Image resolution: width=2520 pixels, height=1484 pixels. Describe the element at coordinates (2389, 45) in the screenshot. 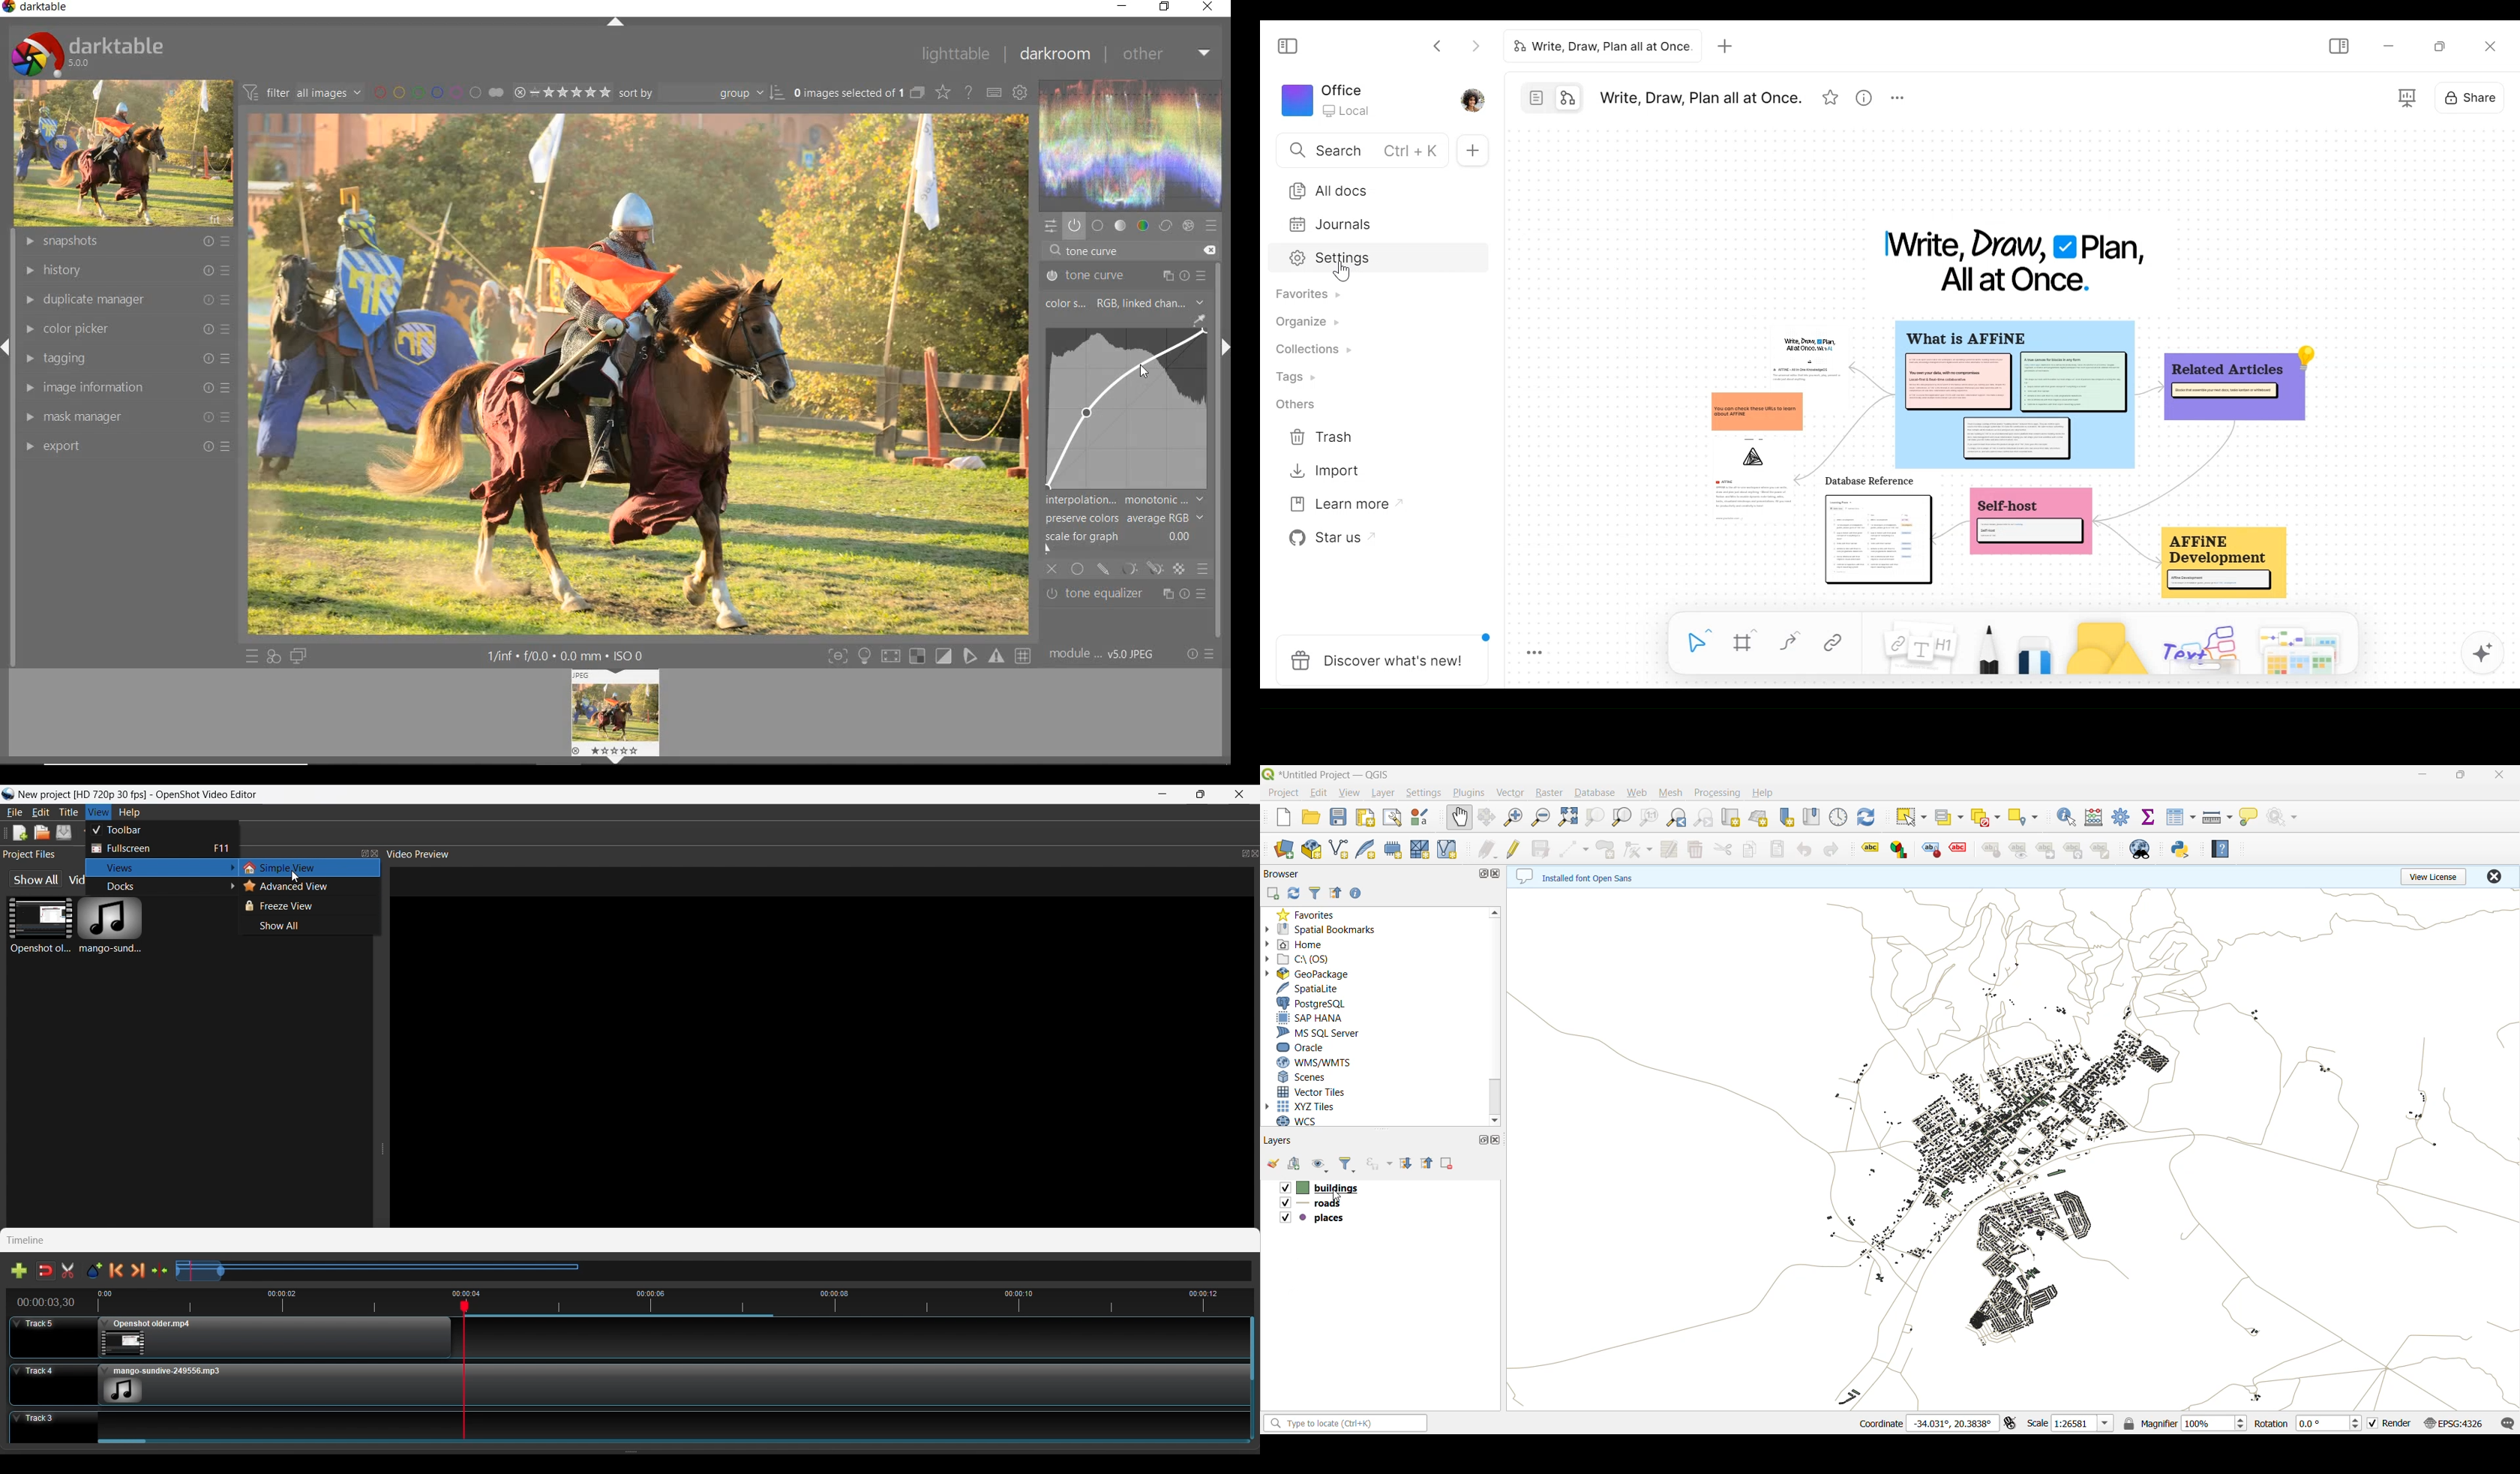

I see `minimize` at that location.